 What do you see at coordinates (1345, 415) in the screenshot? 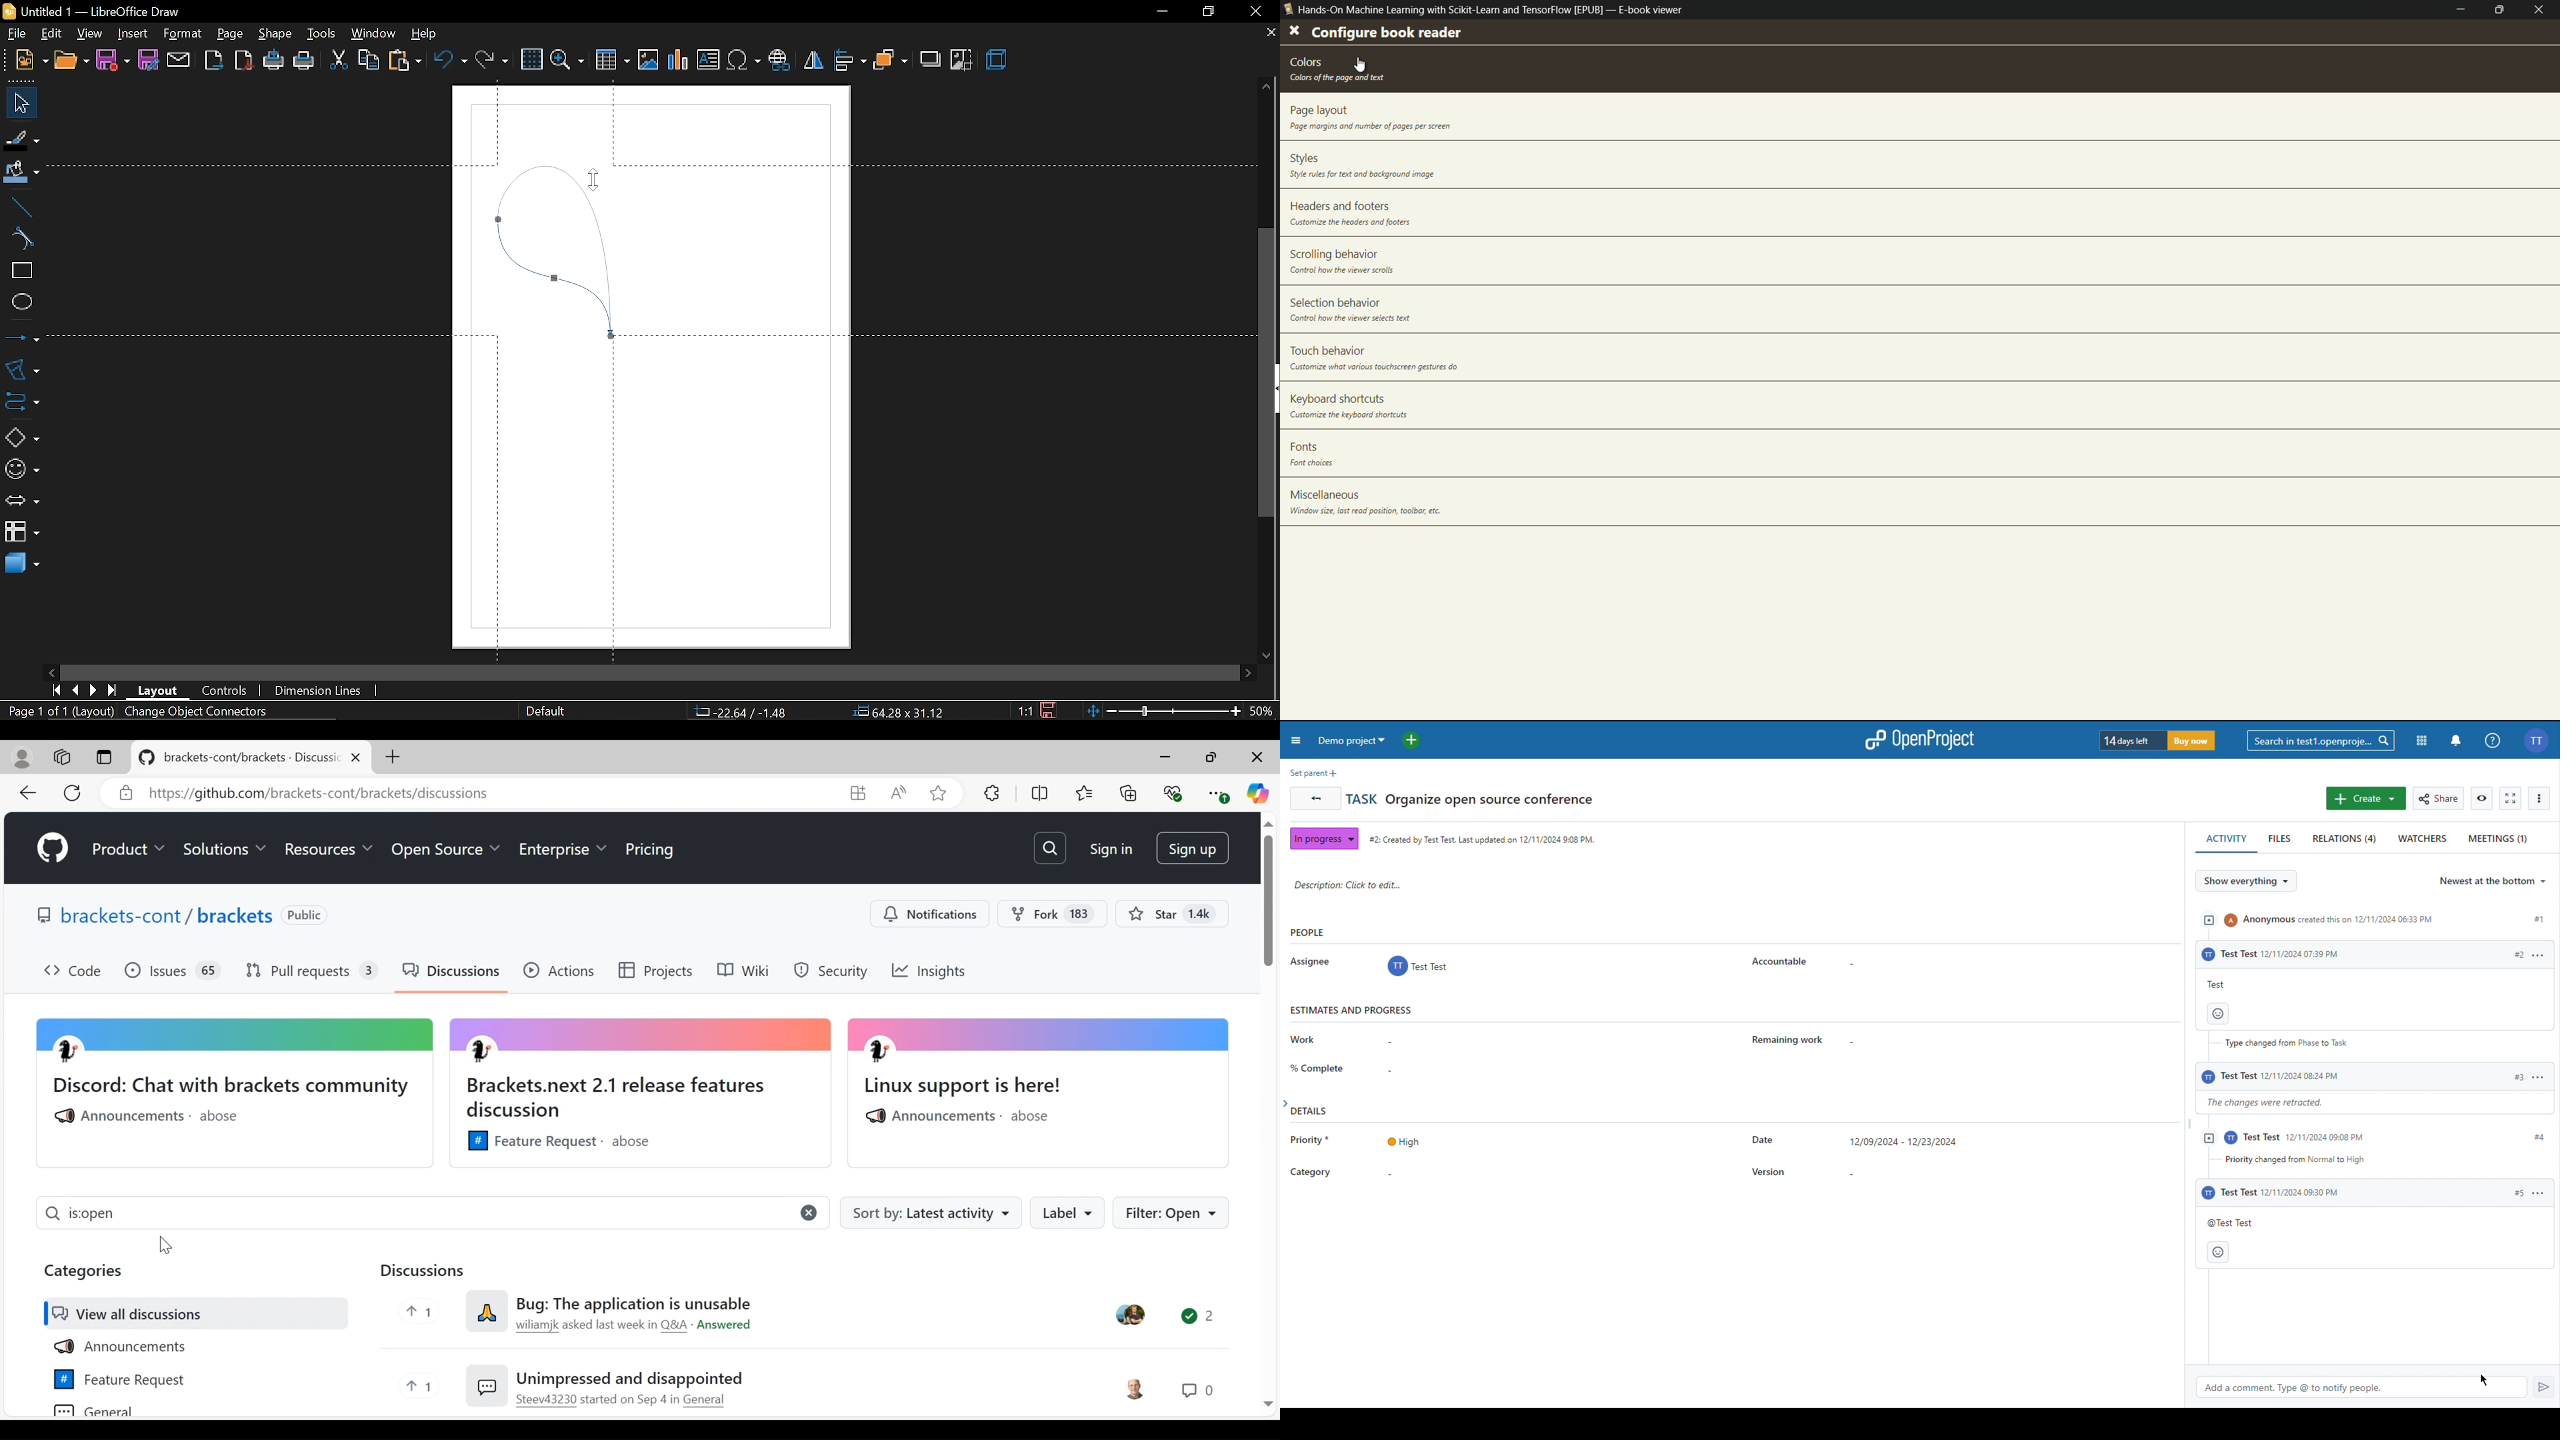
I see `text` at bounding box center [1345, 415].